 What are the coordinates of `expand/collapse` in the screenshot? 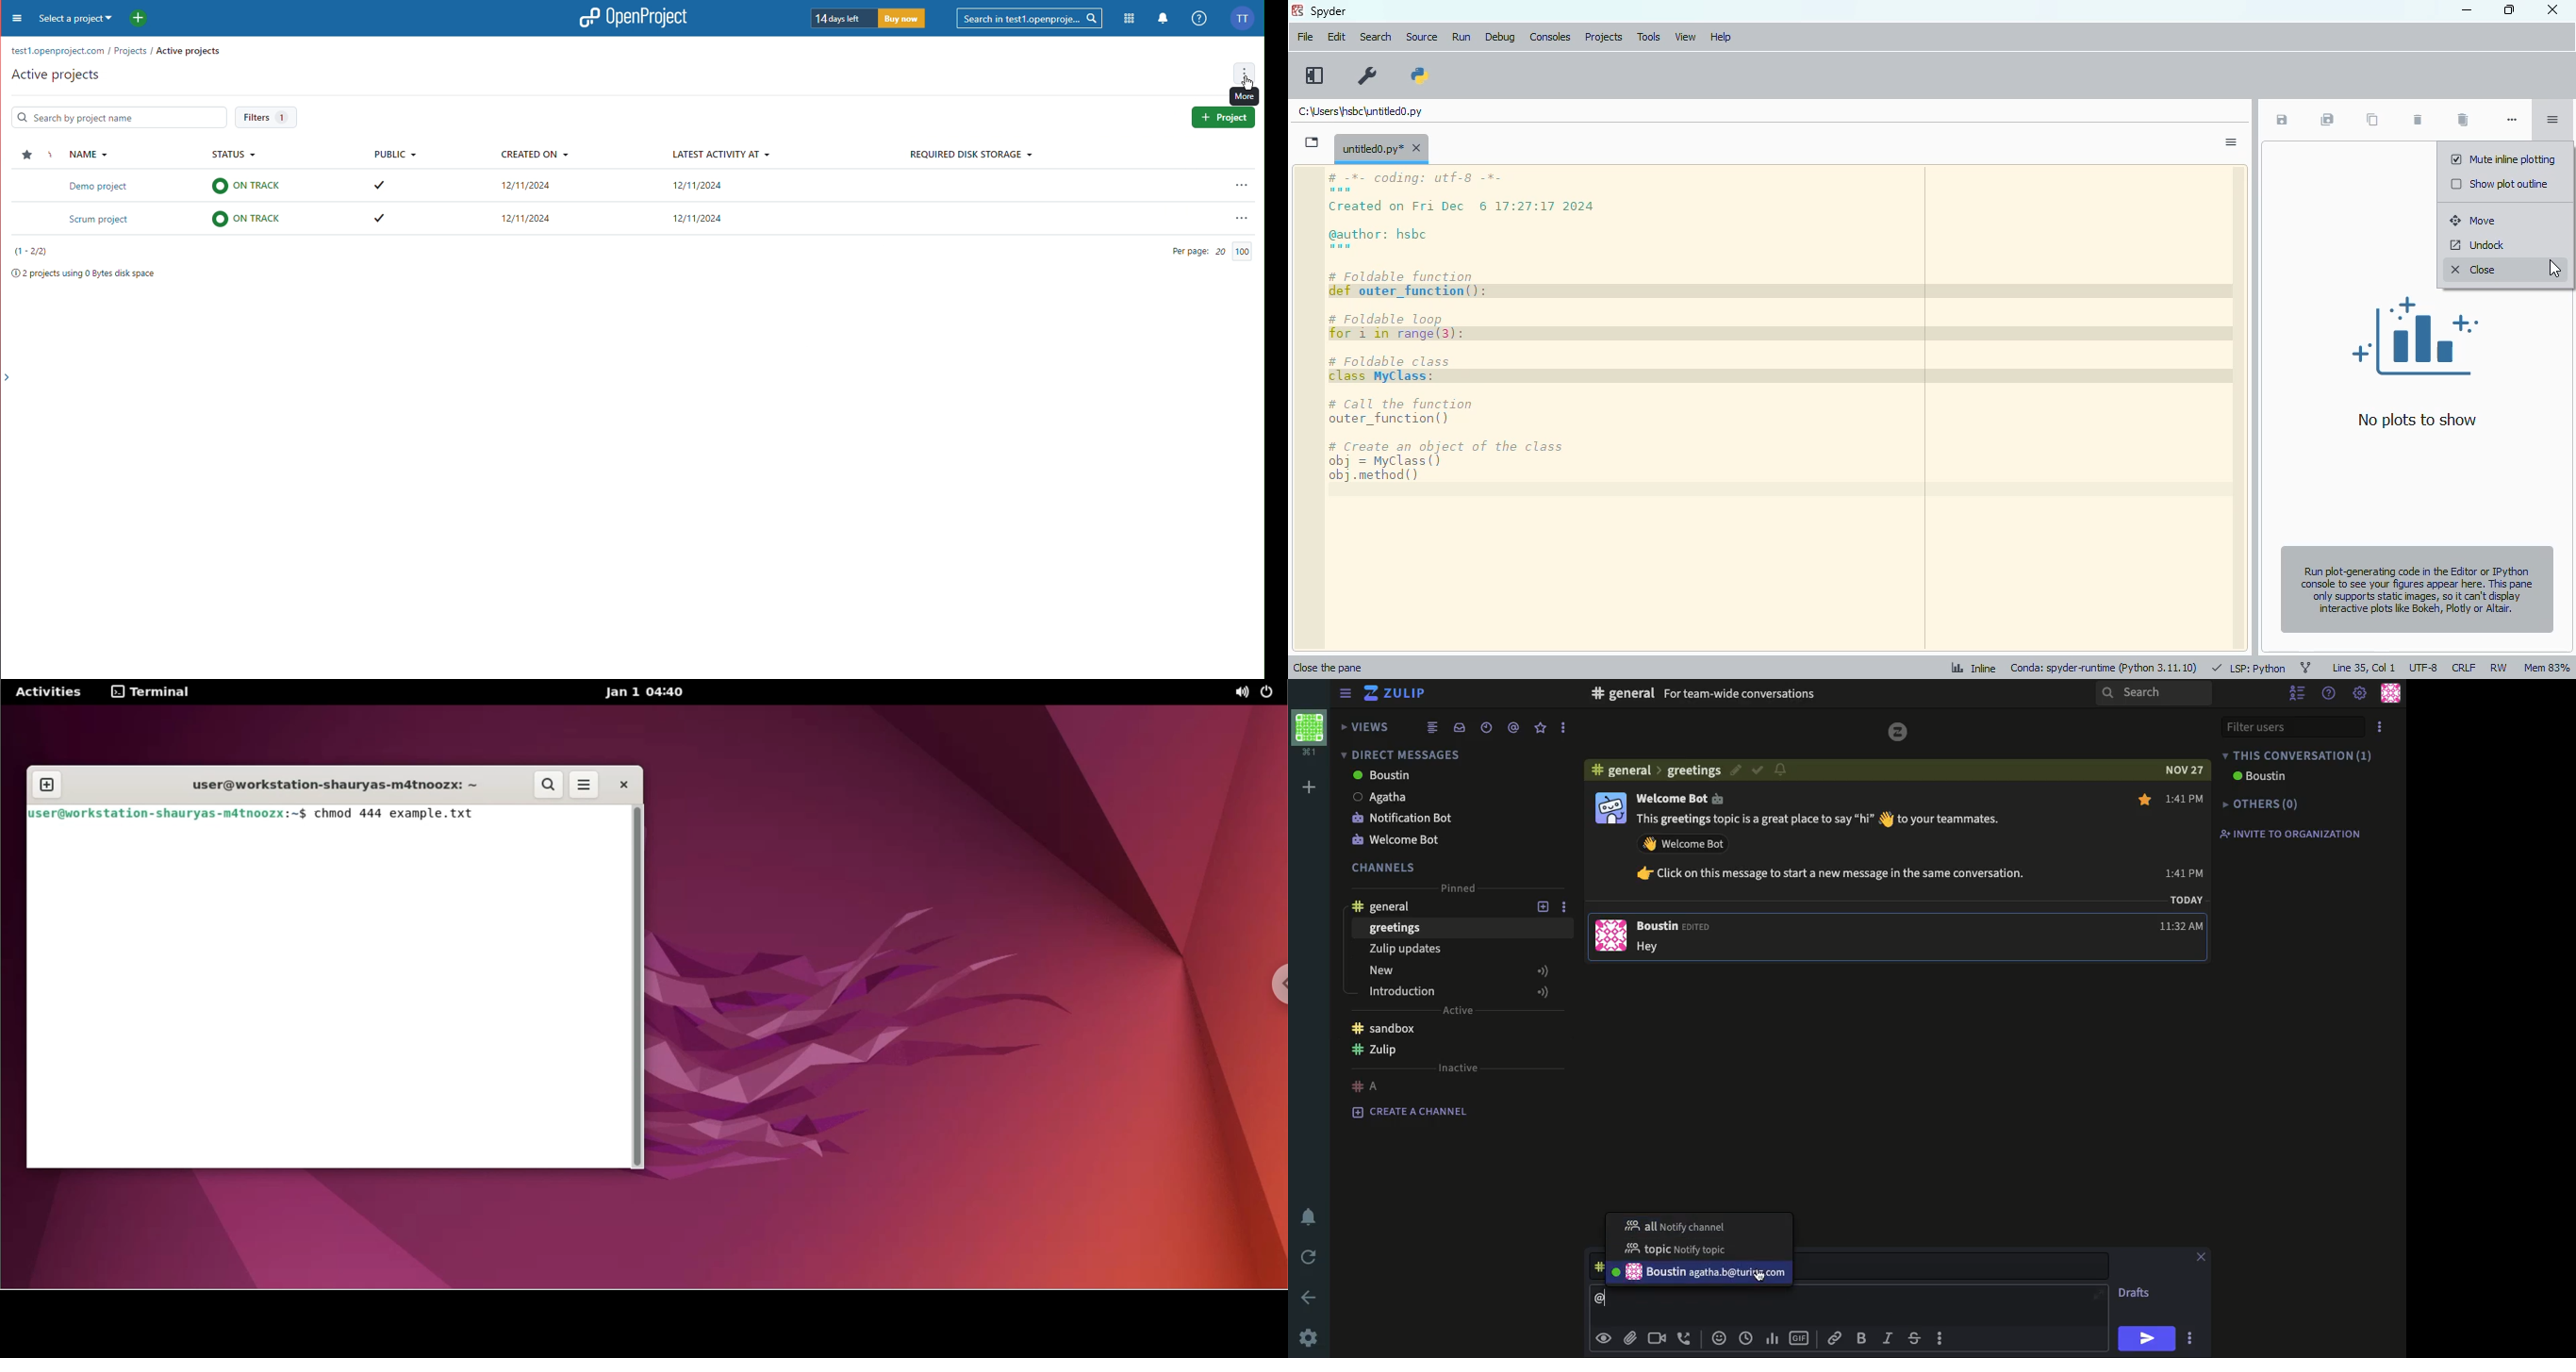 It's located at (1345, 695).